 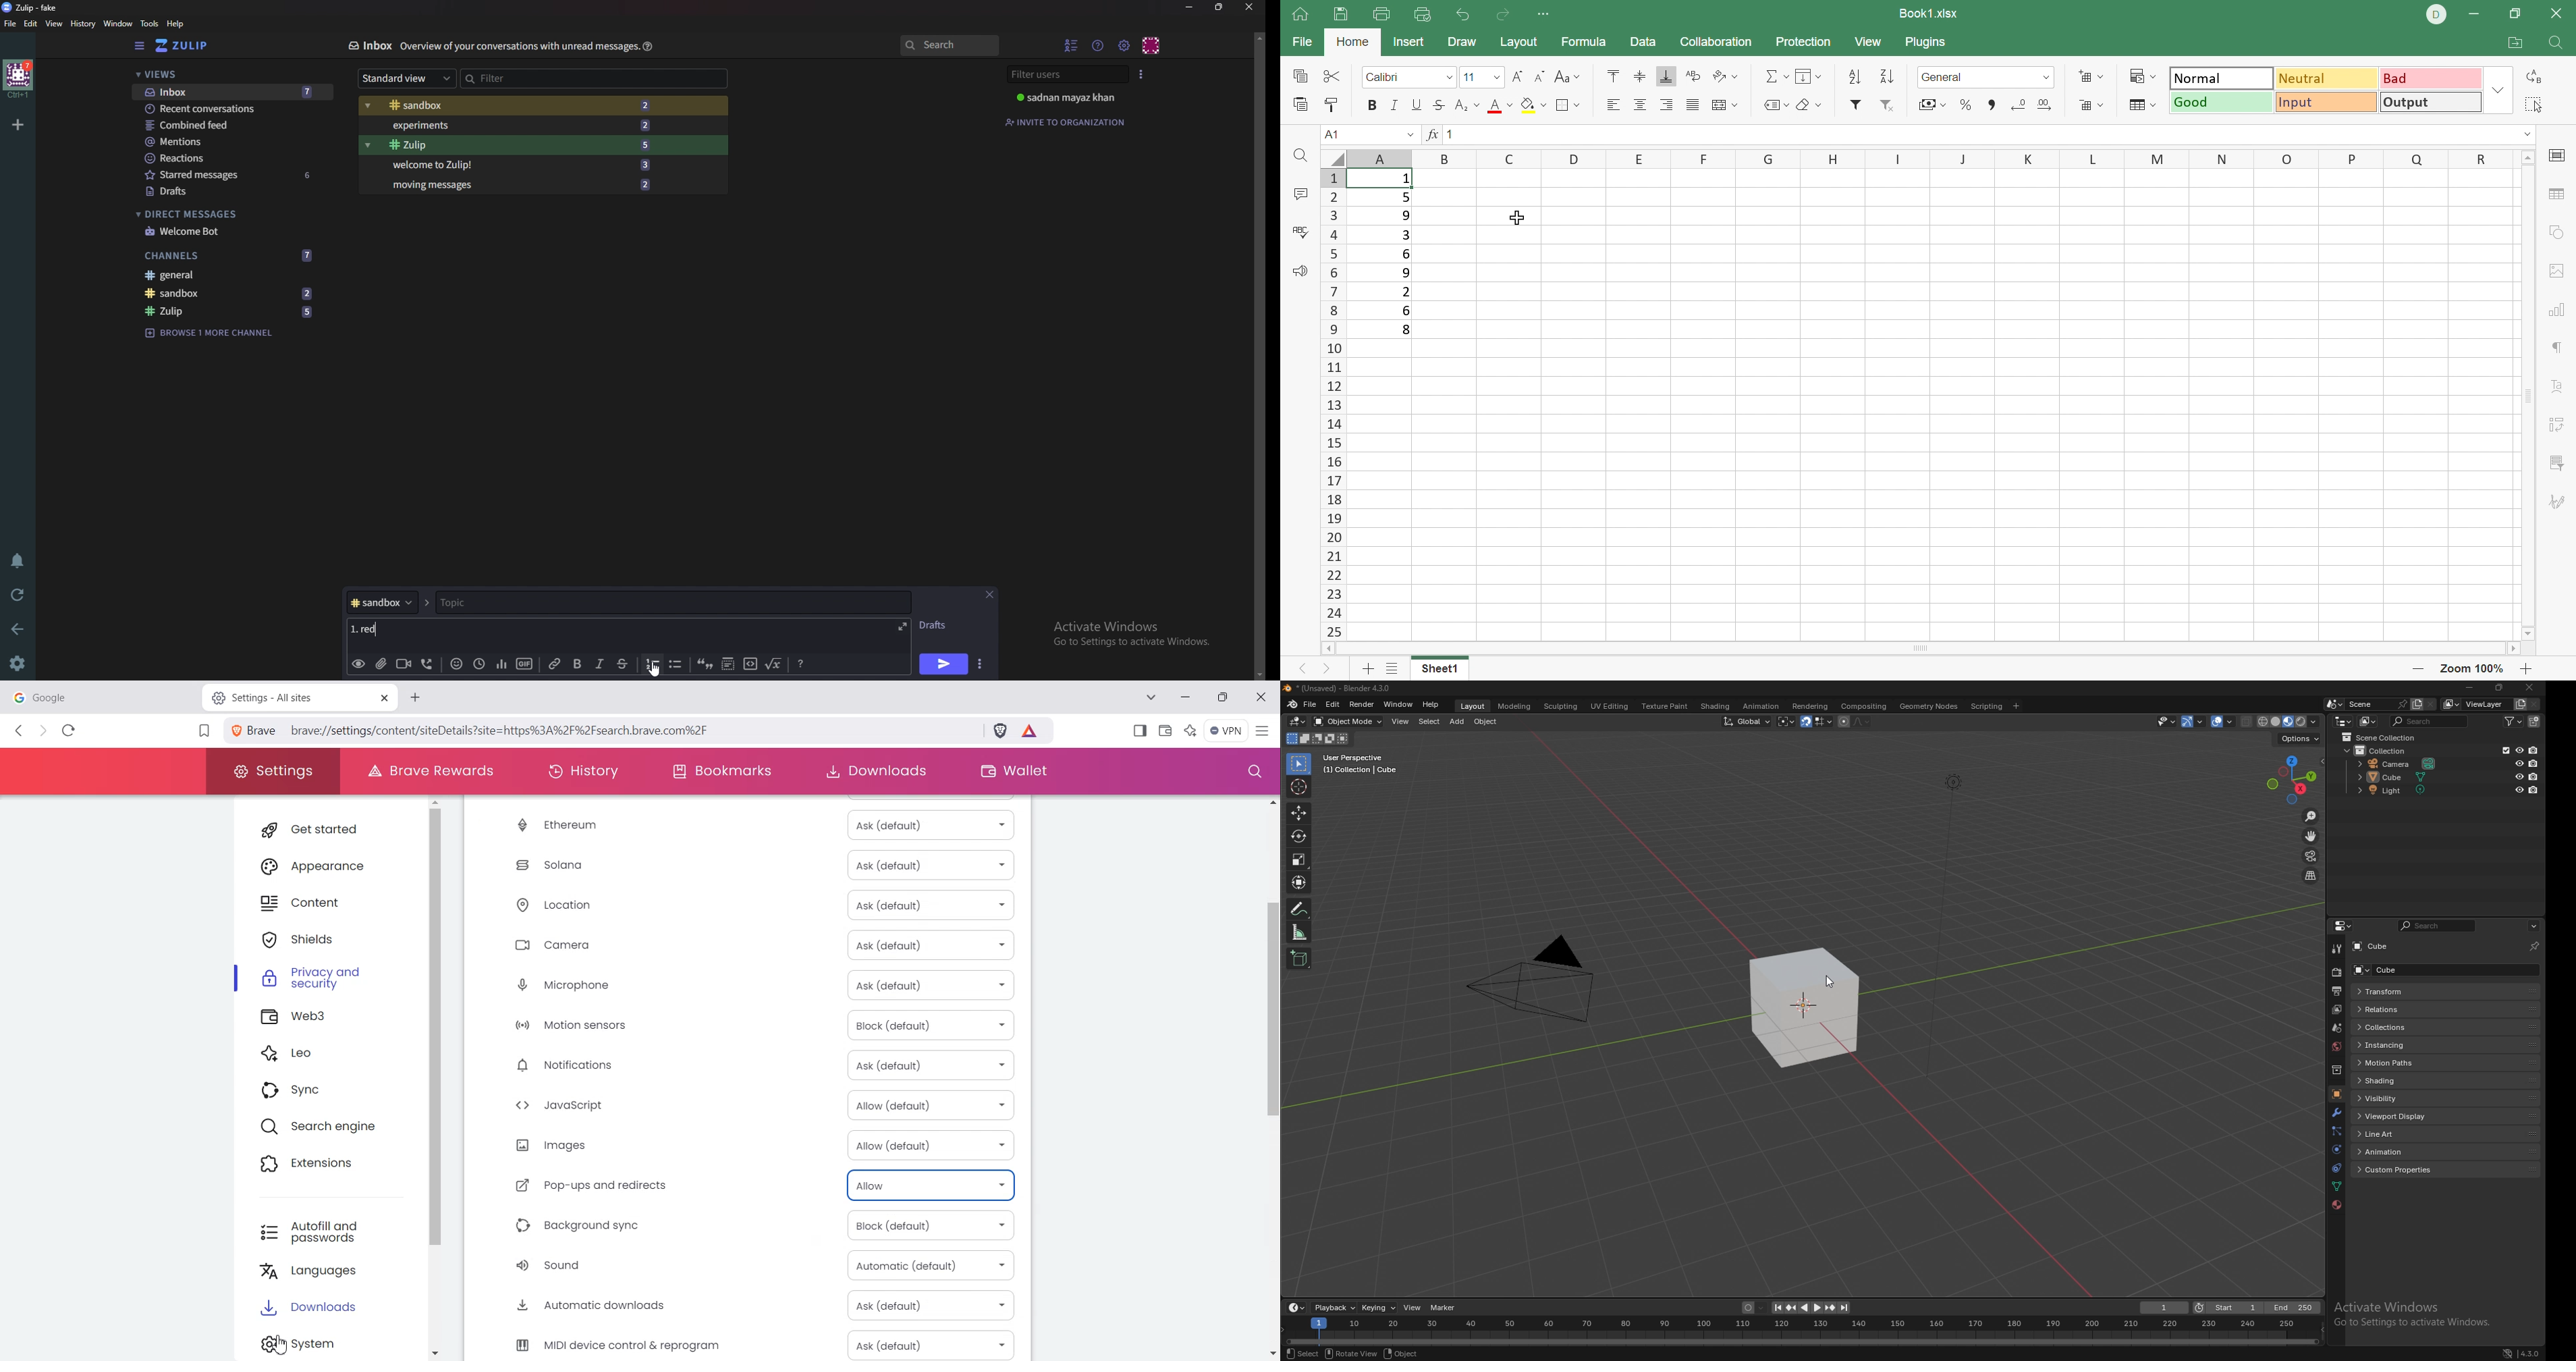 What do you see at coordinates (2534, 750) in the screenshot?
I see `disable in renders` at bounding box center [2534, 750].